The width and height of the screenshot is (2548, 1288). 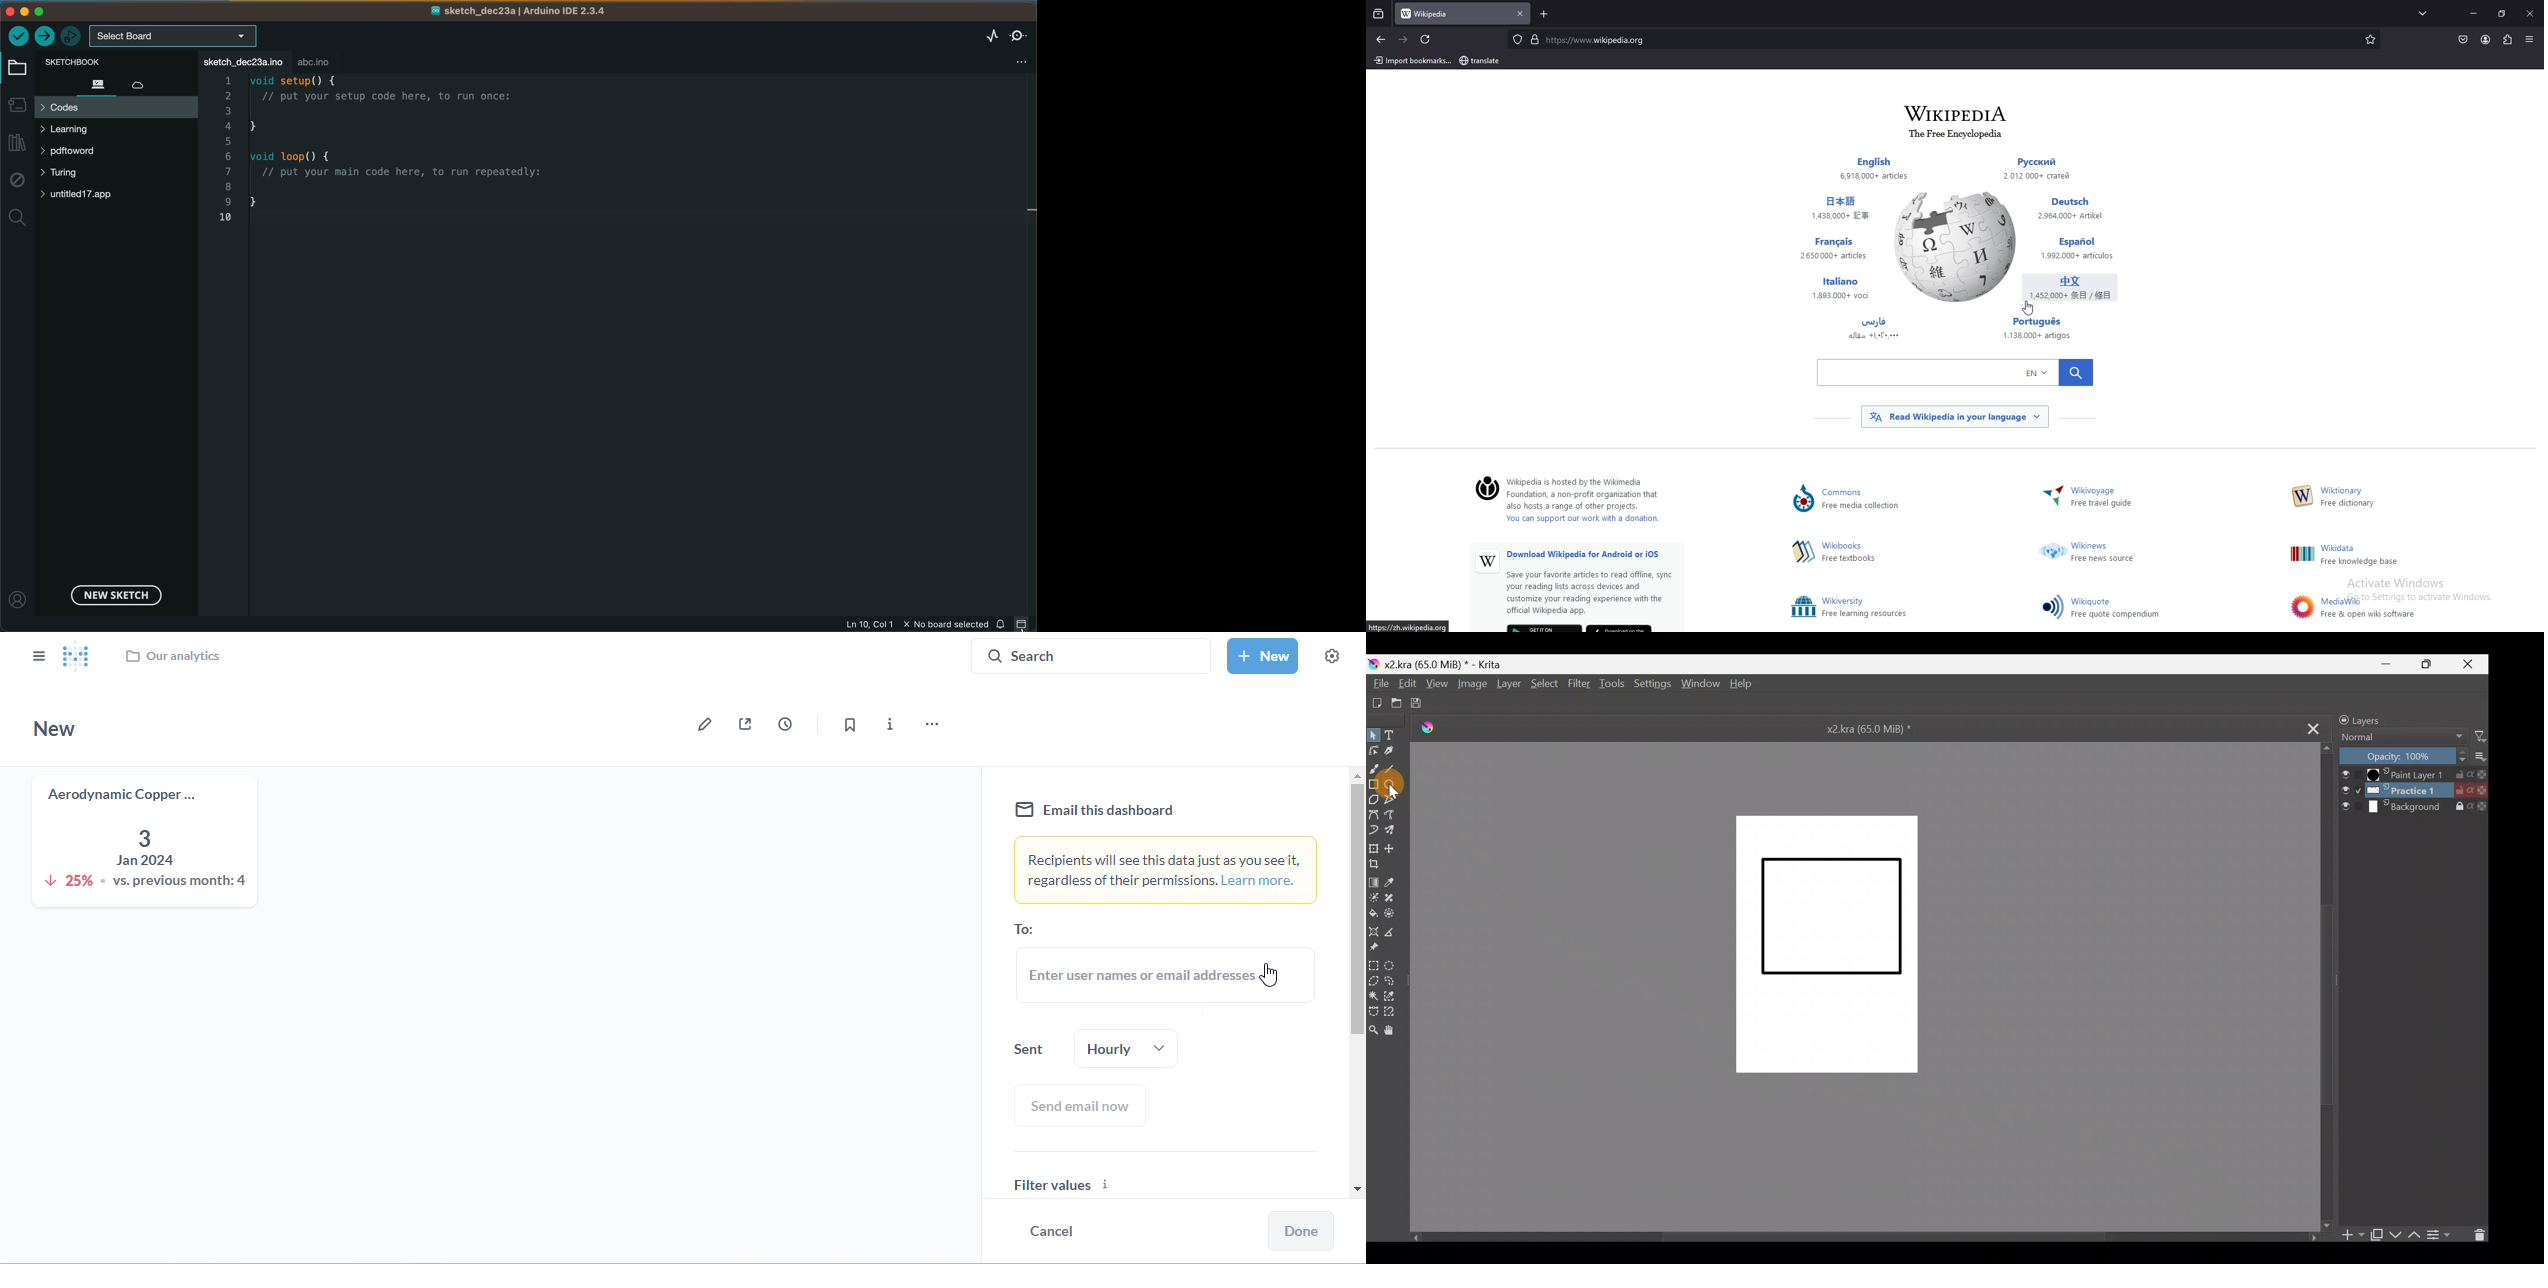 What do you see at coordinates (2394, 664) in the screenshot?
I see `Minimize` at bounding box center [2394, 664].